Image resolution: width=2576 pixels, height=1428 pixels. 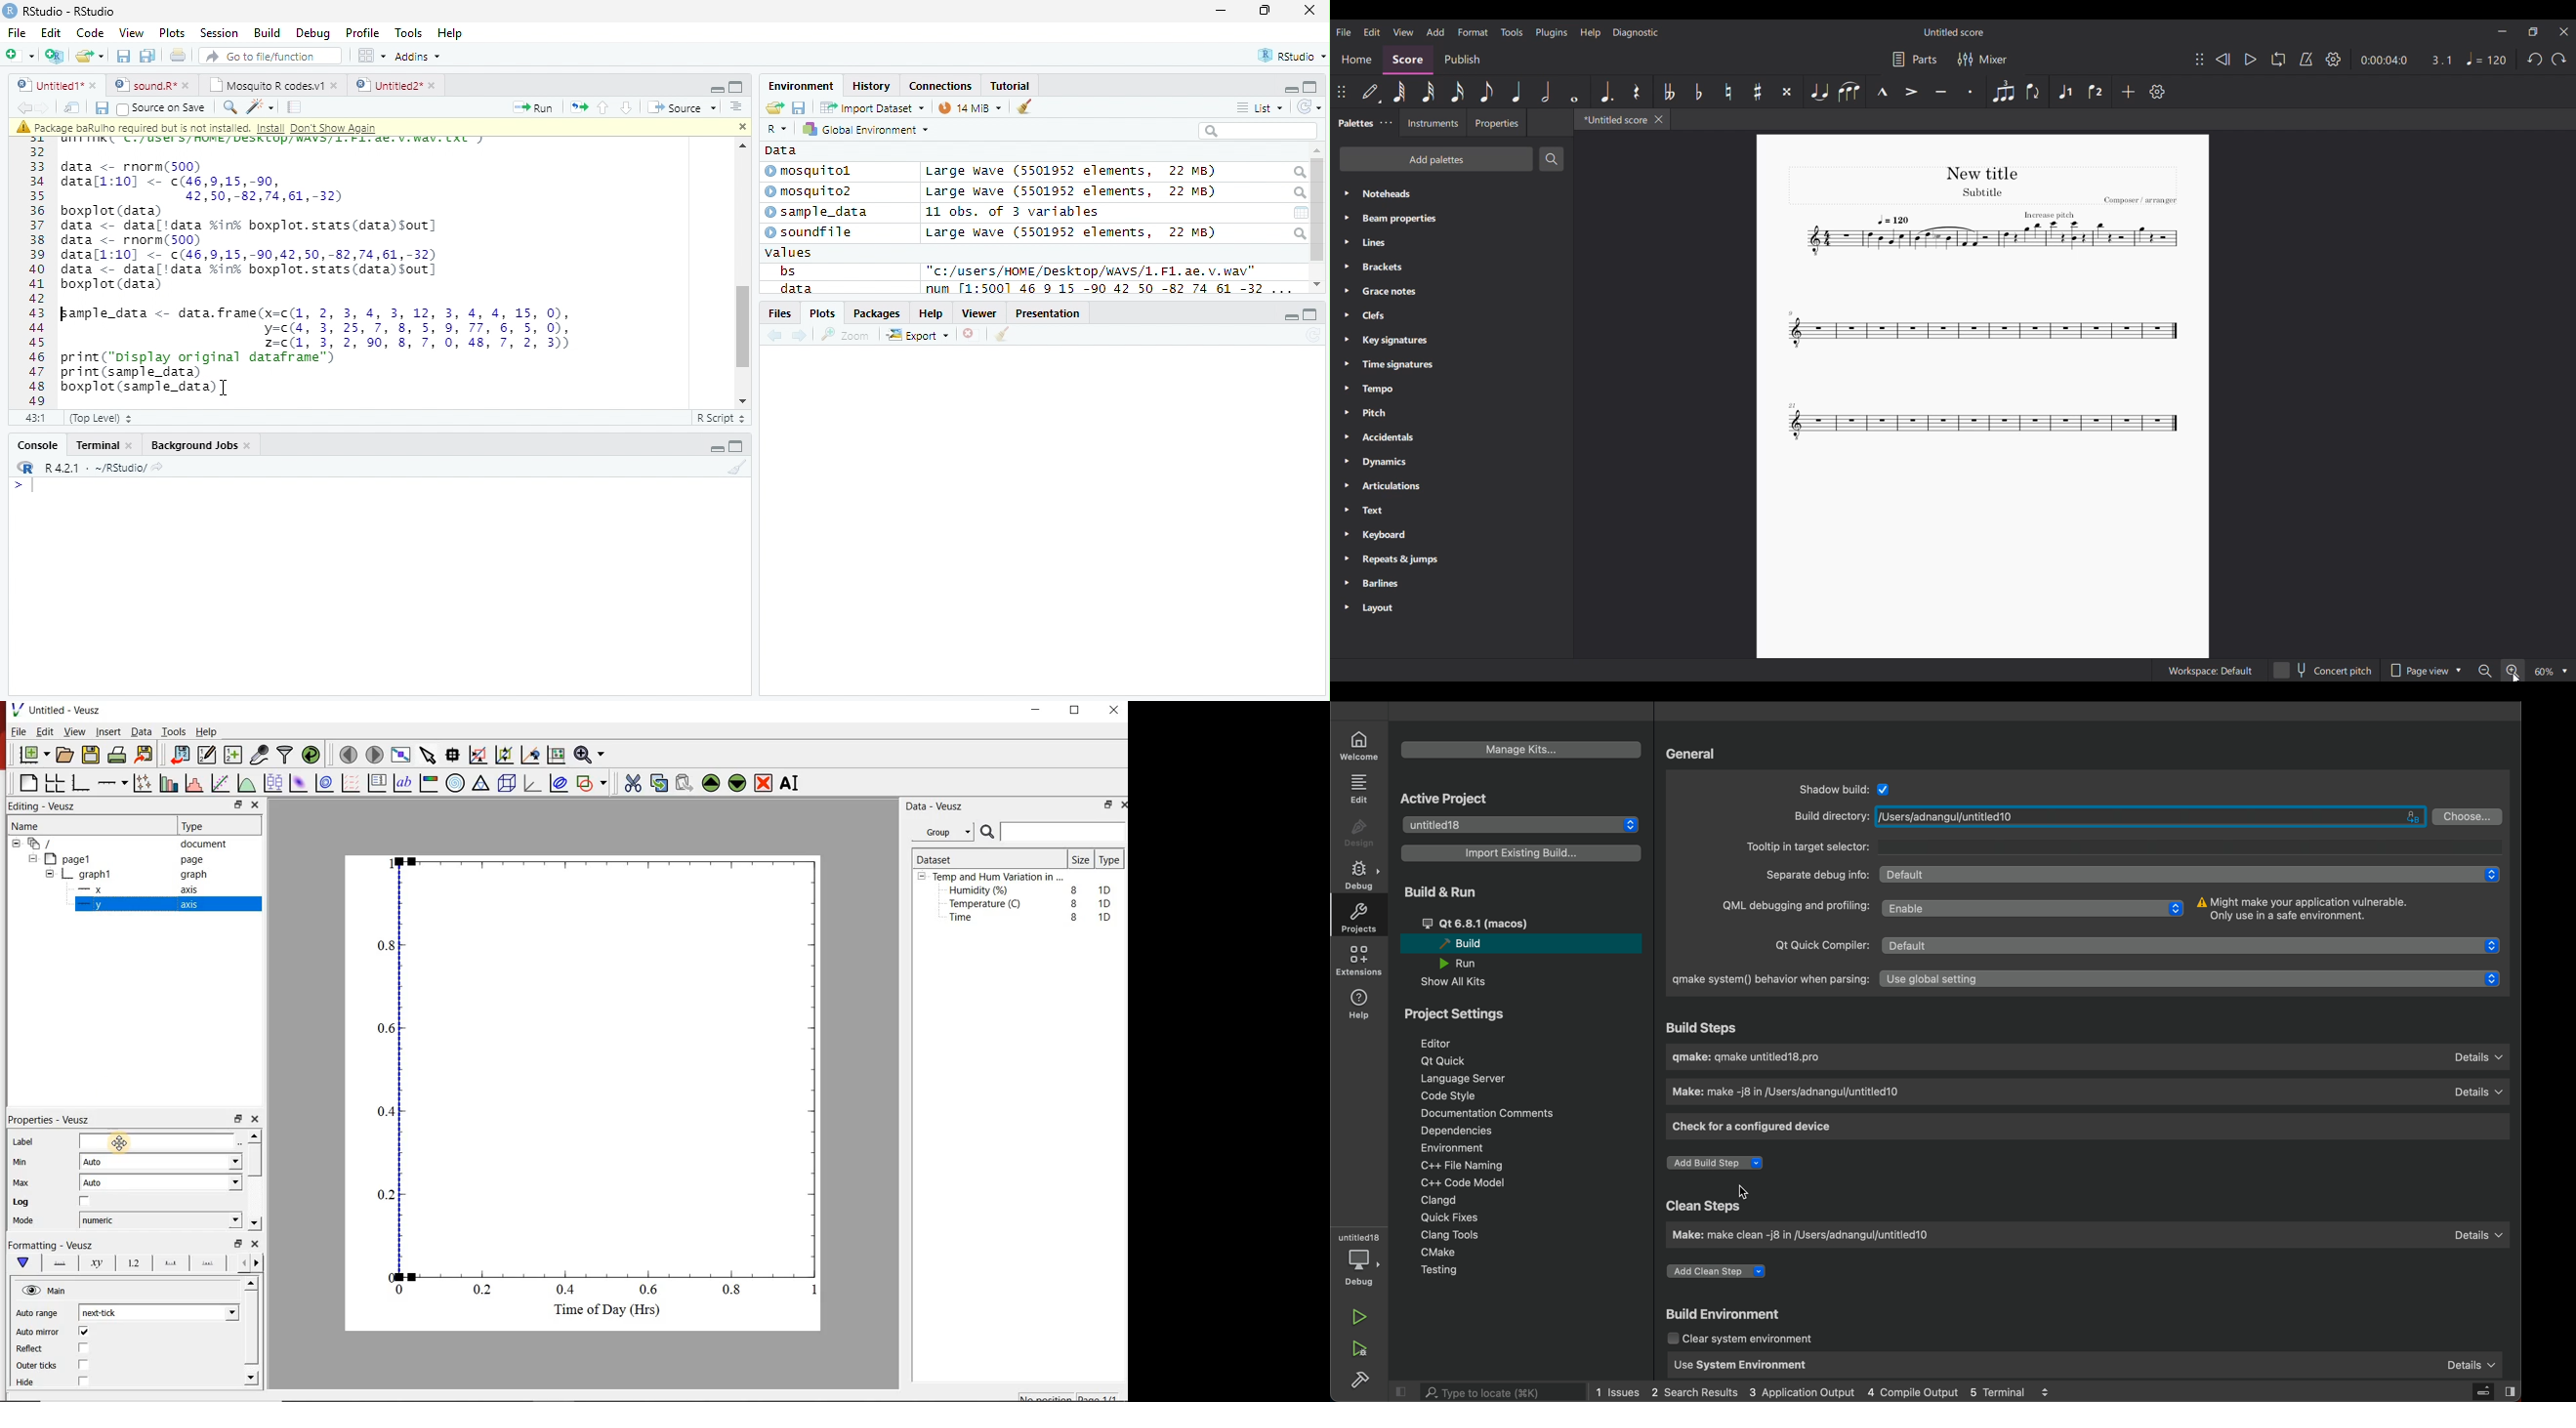 What do you see at coordinates (1291, 315) in the screenshot?
I see `minimize` at bounding box center [1291, 315].